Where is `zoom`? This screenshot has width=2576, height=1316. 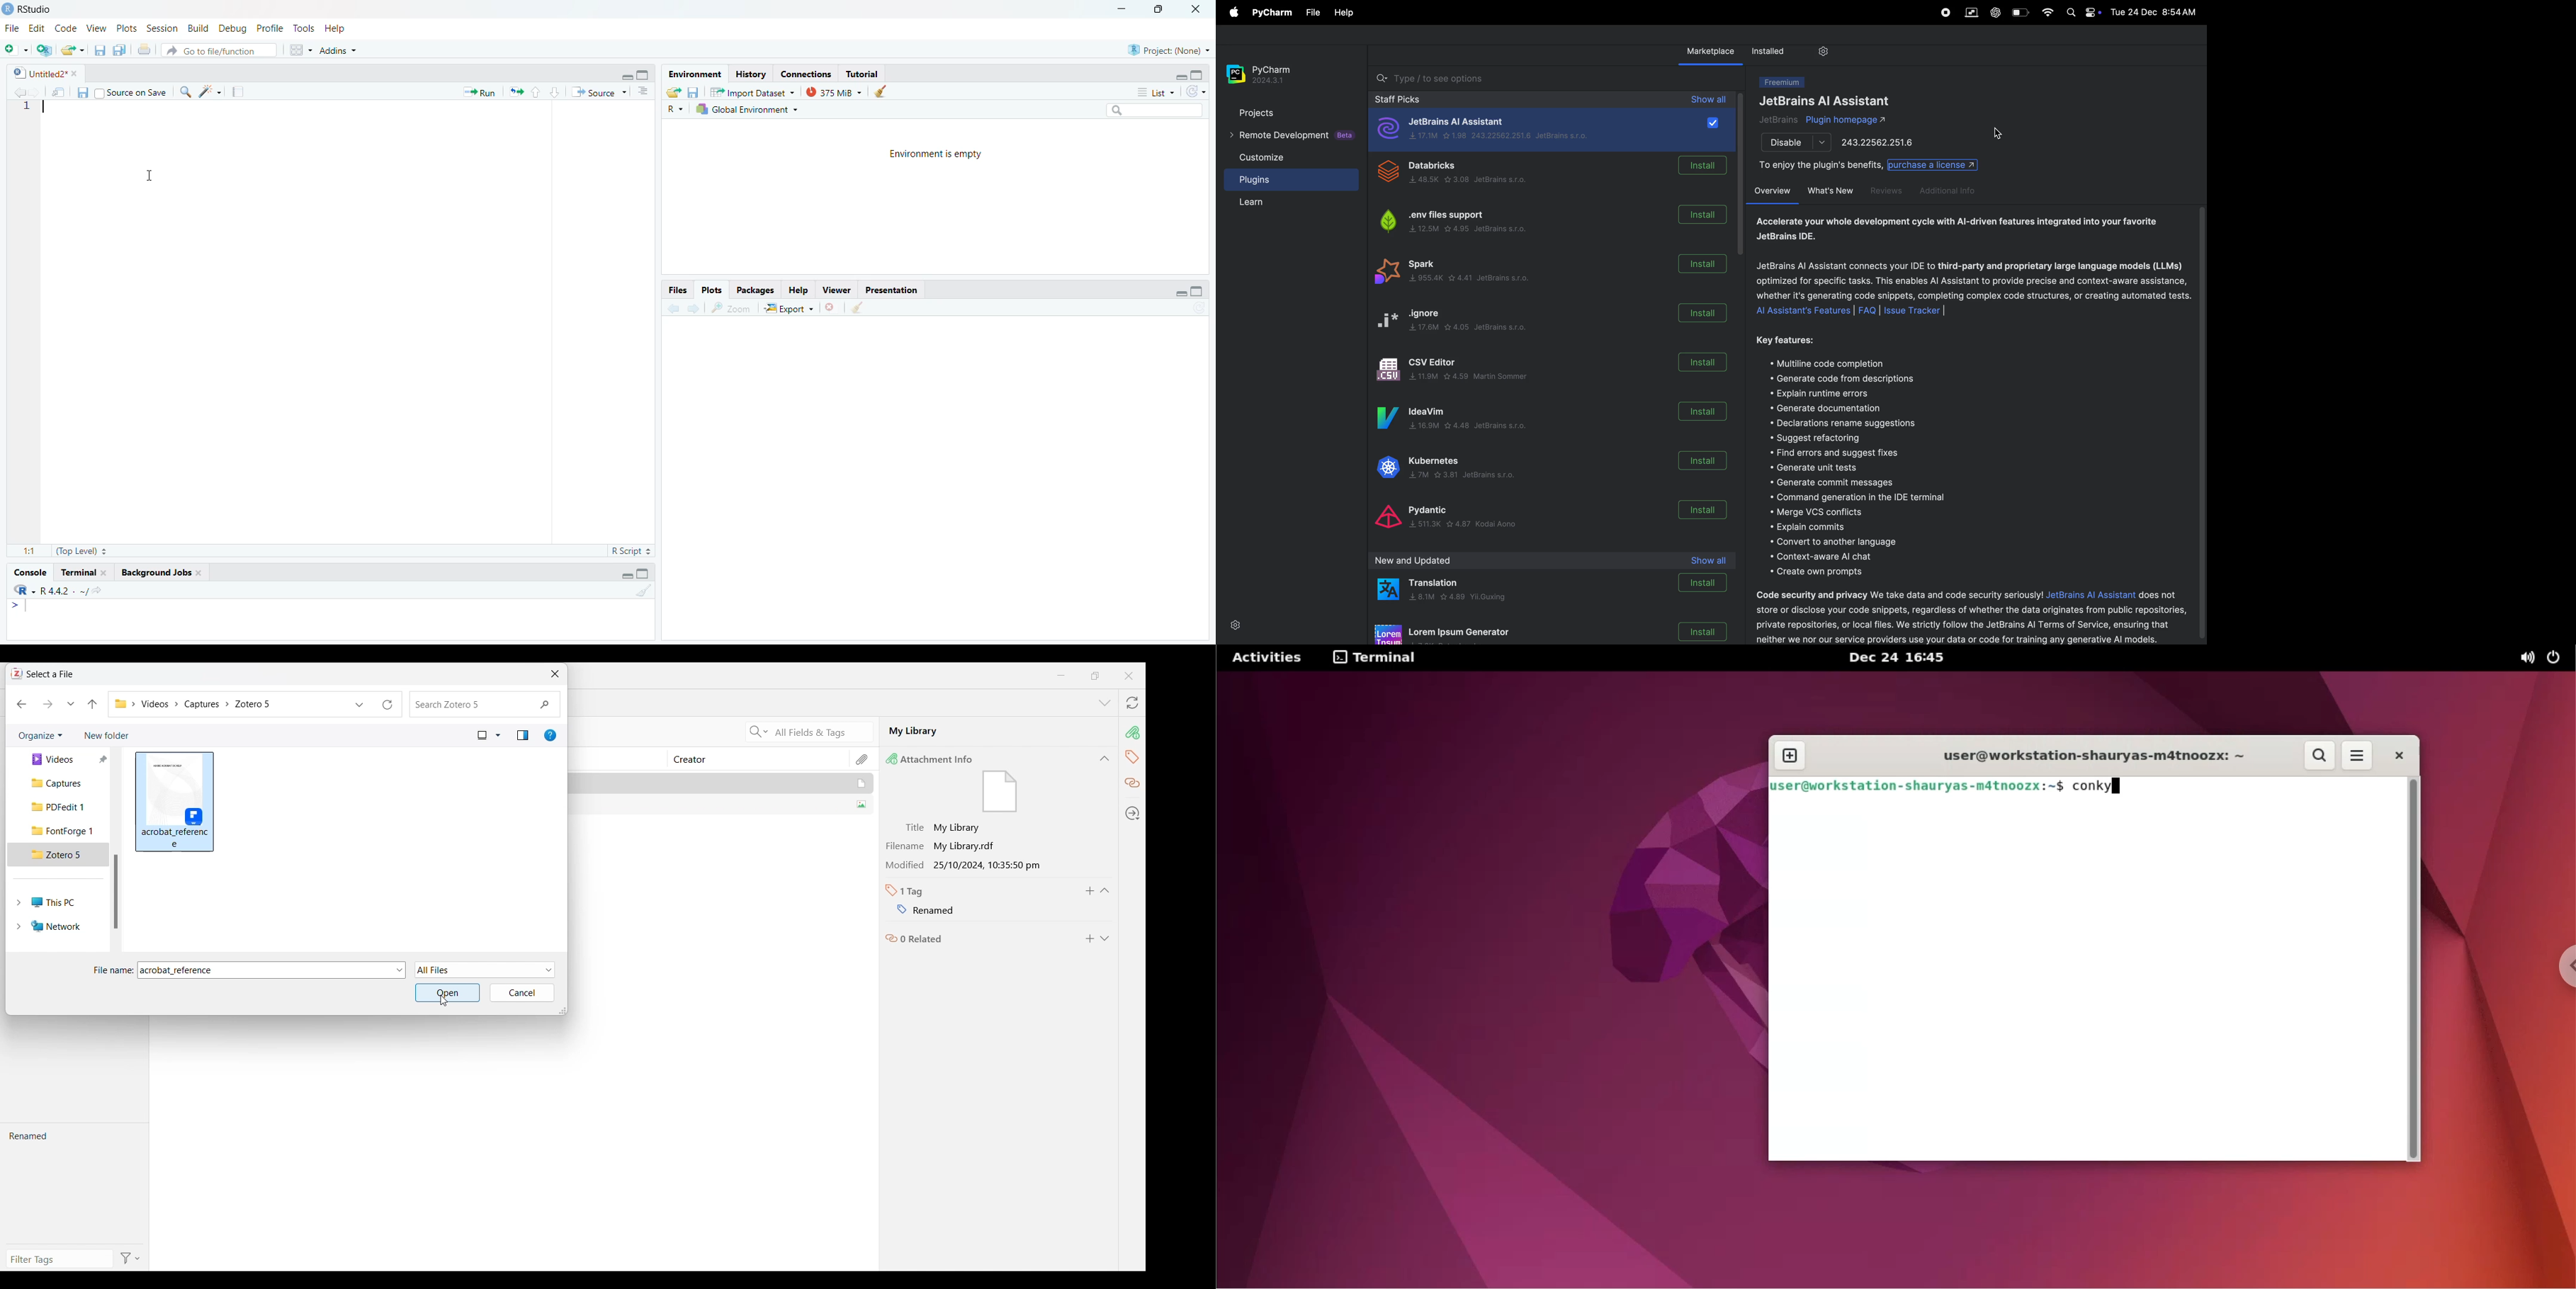 zoom is located at coordinates (731, 308).